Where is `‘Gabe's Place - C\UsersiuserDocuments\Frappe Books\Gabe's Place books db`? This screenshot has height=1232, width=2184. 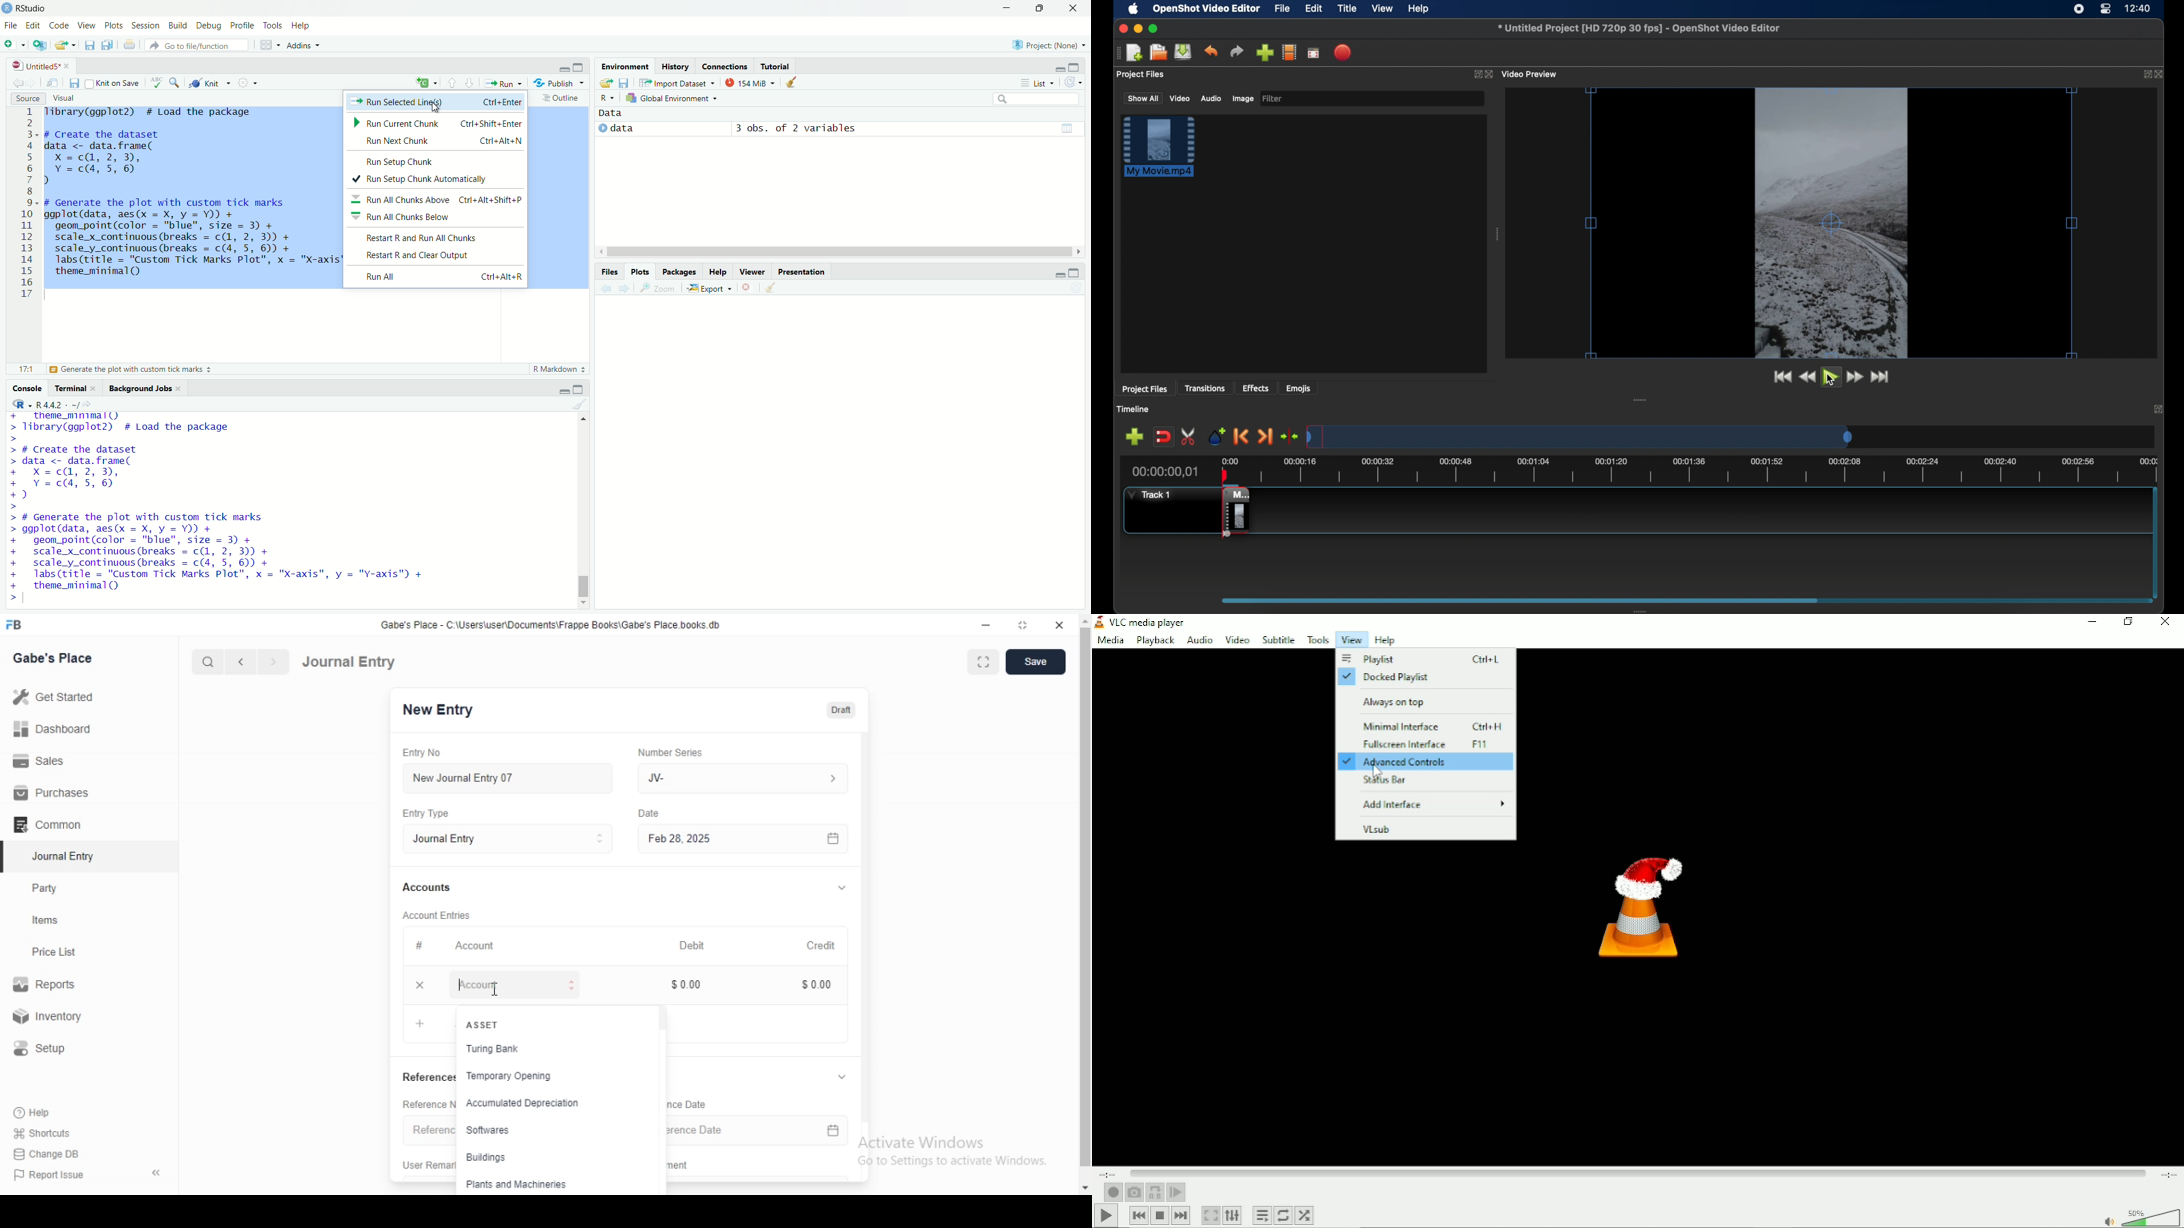 ‘Gabe's Place - C\UsersiuserDocuments\Frappe Books\Gabe's Place books db is located at coordinates (557, 624).